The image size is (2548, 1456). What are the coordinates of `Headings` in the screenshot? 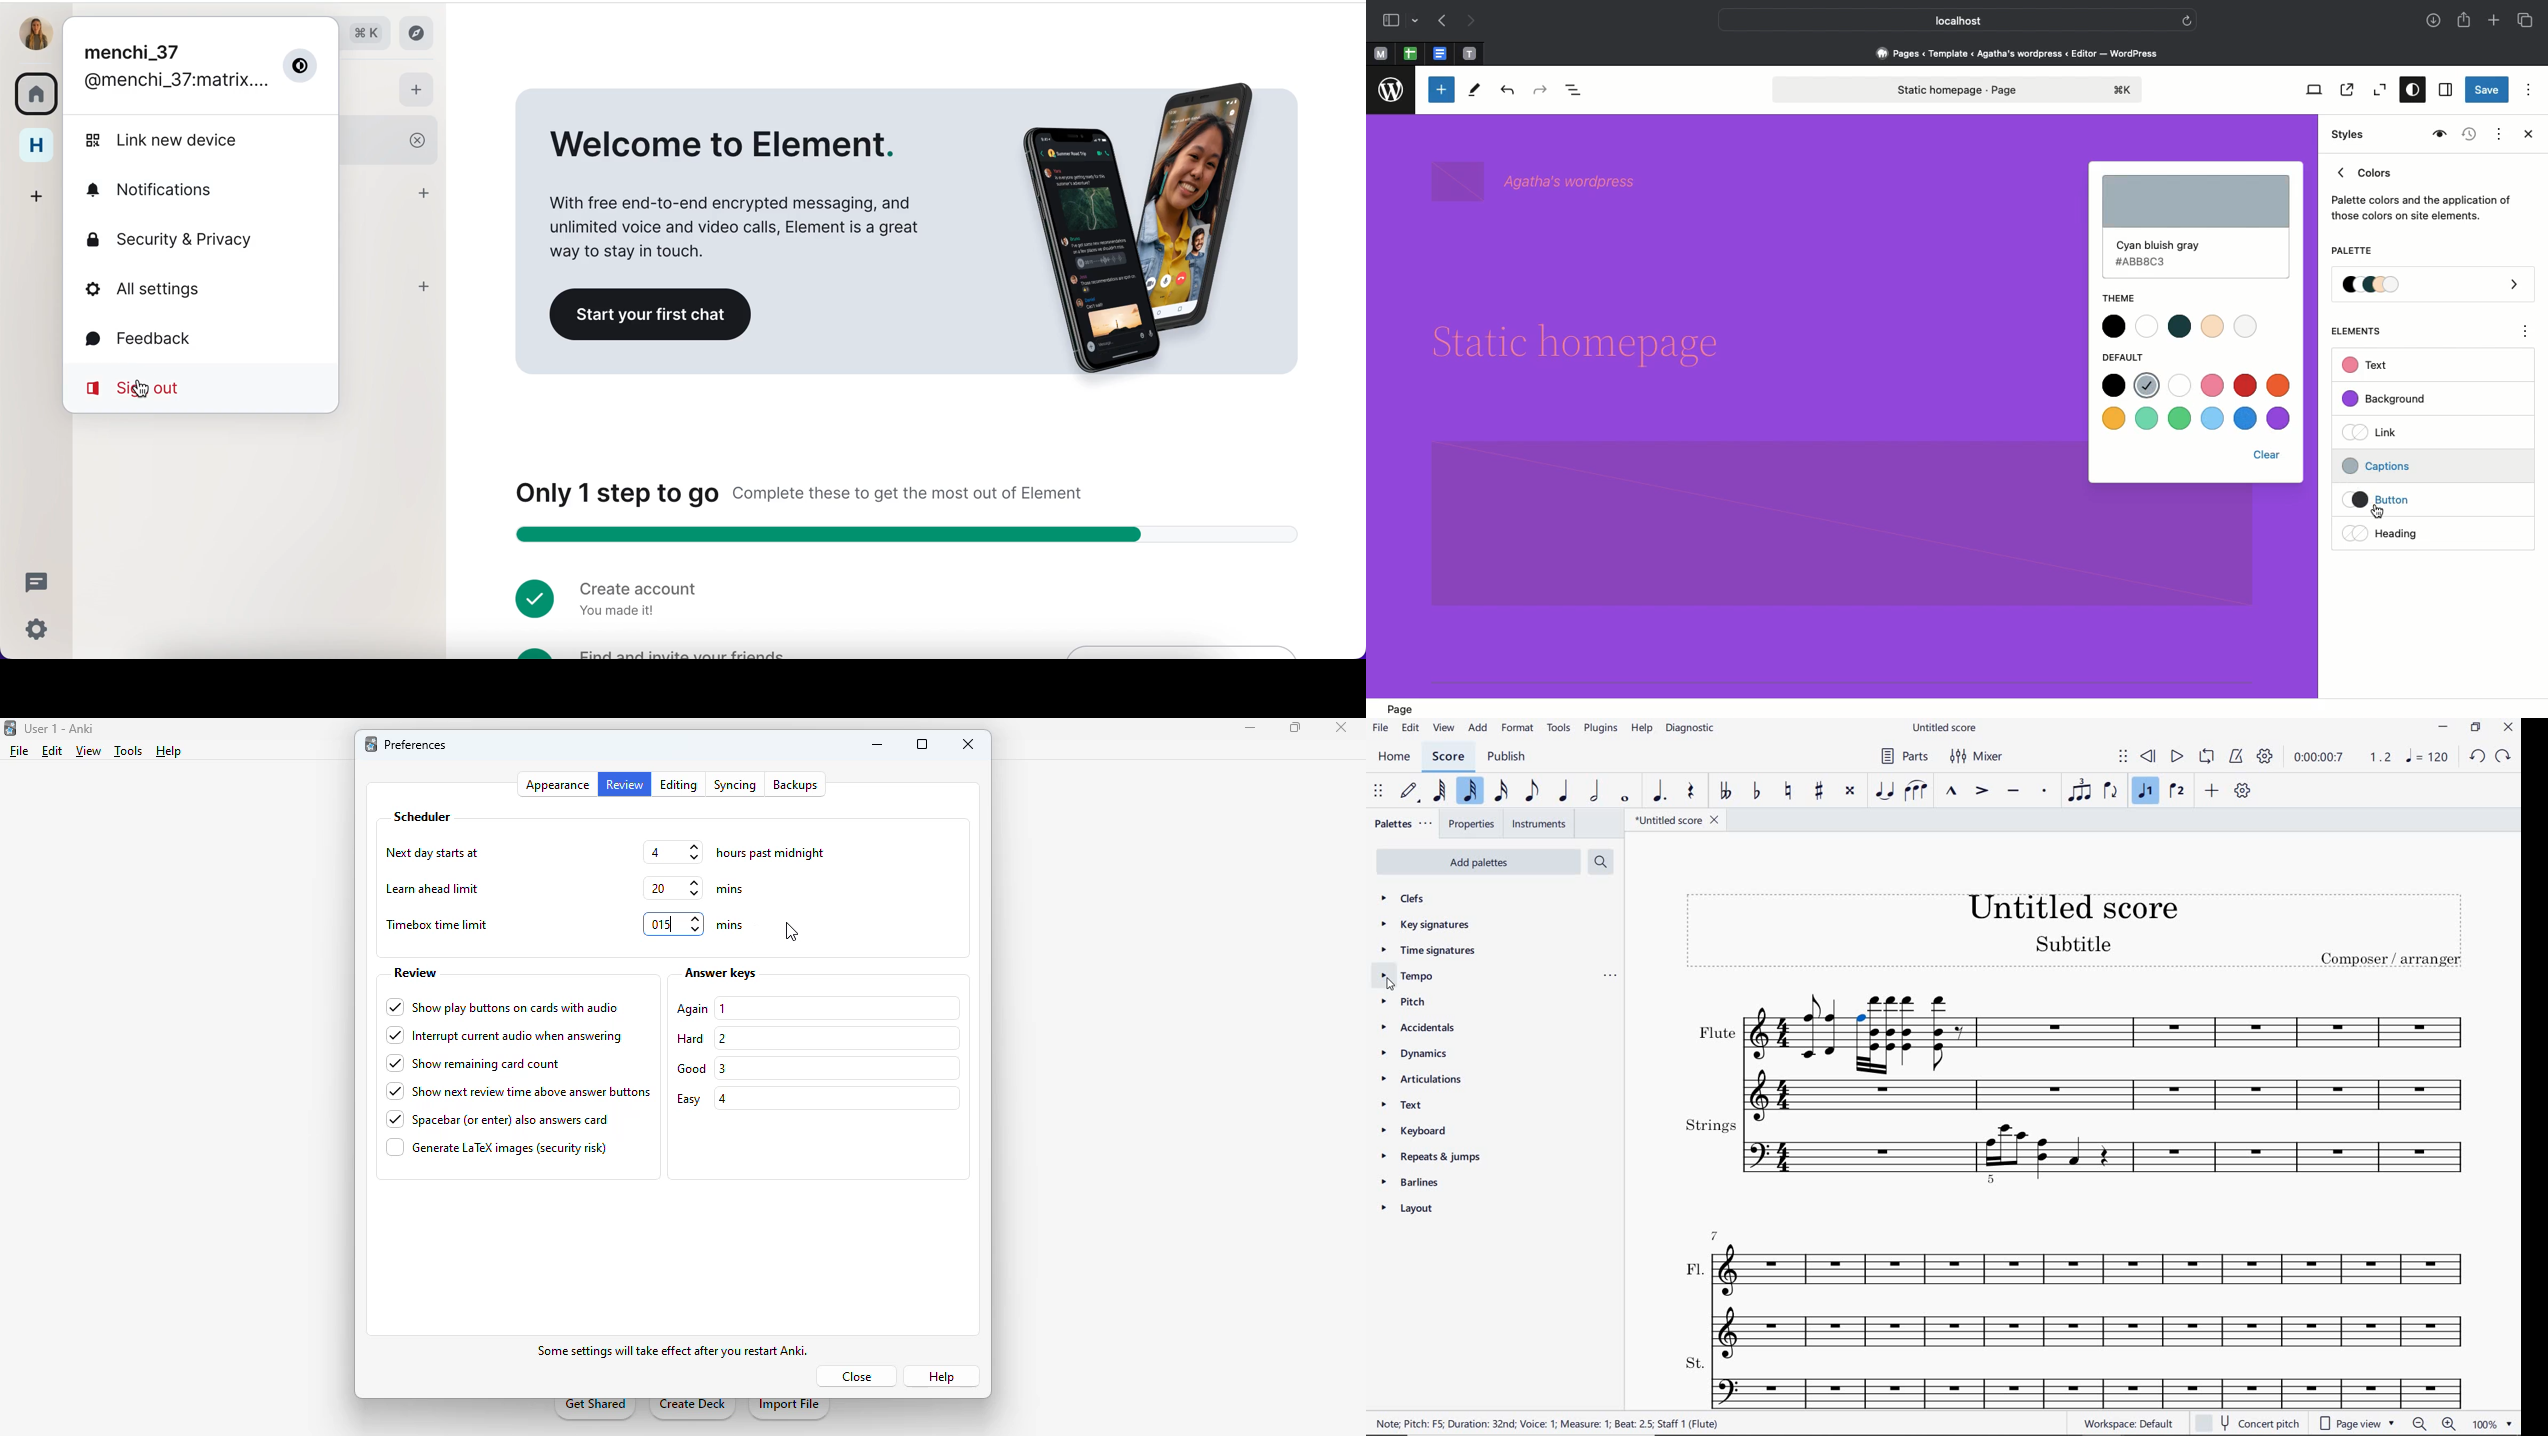 It's located at (2405, 532).